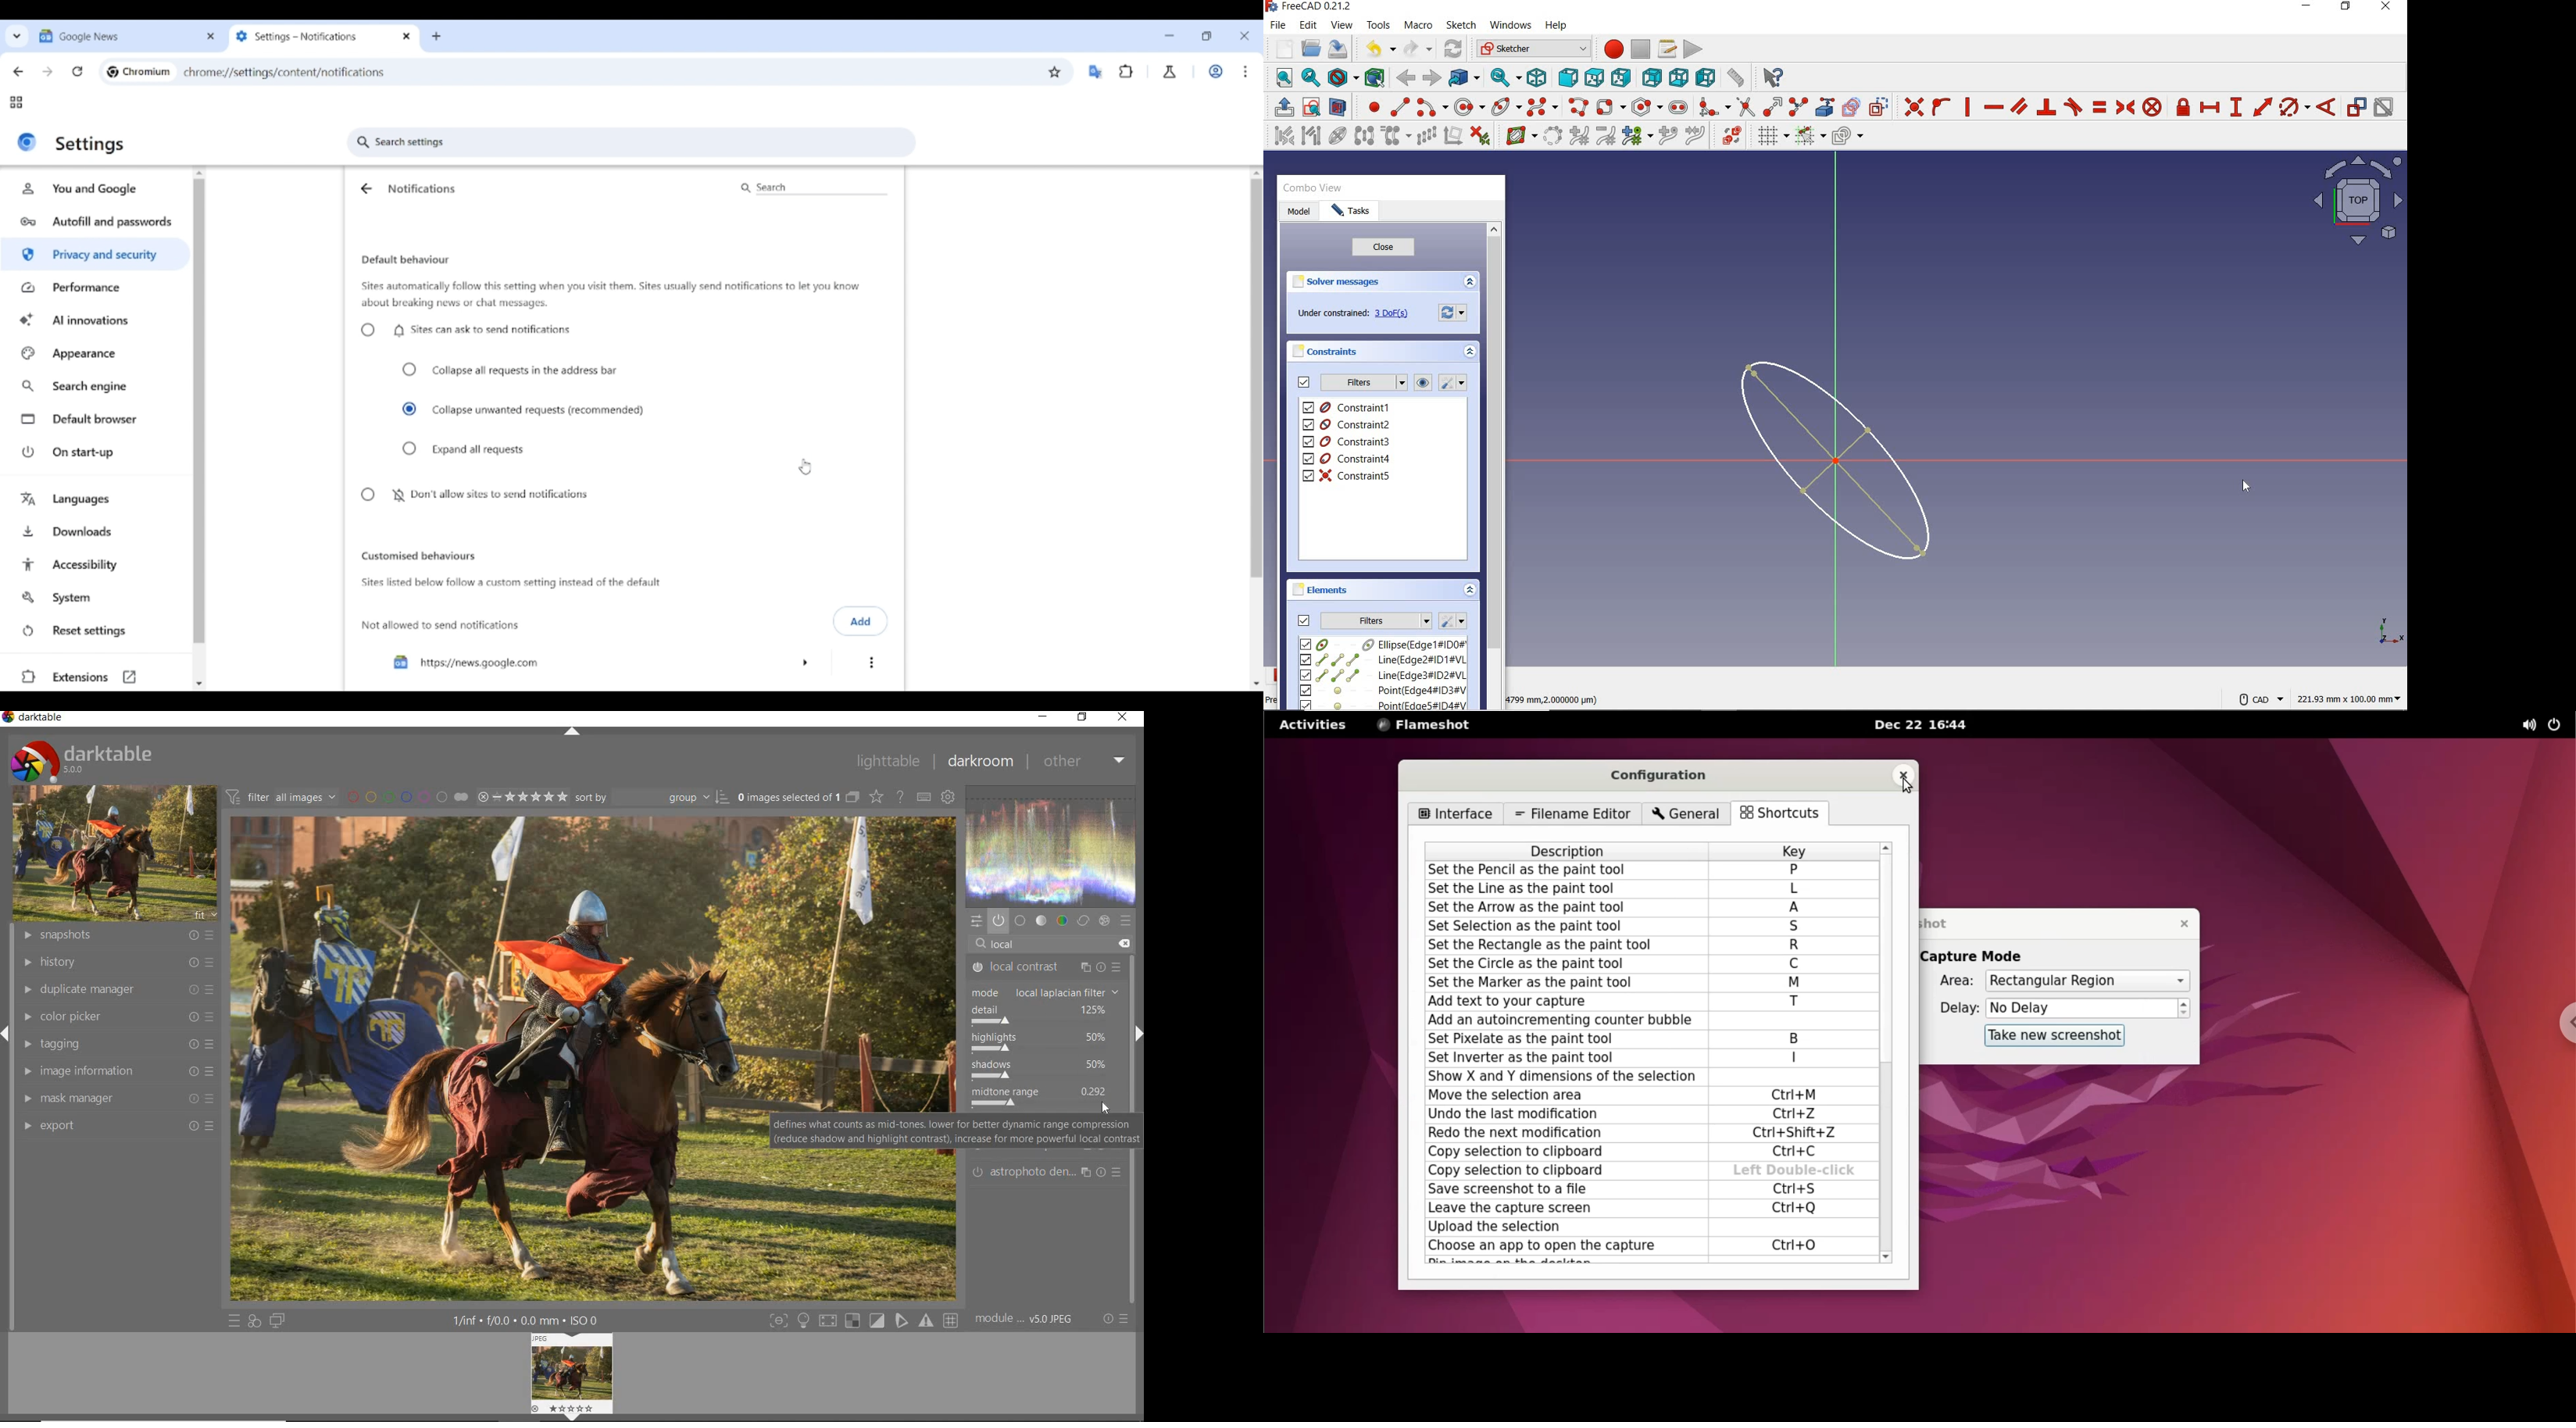  Describe the element at coordinates (1799, 106) in the screenshot. I see `split edge` at that location.